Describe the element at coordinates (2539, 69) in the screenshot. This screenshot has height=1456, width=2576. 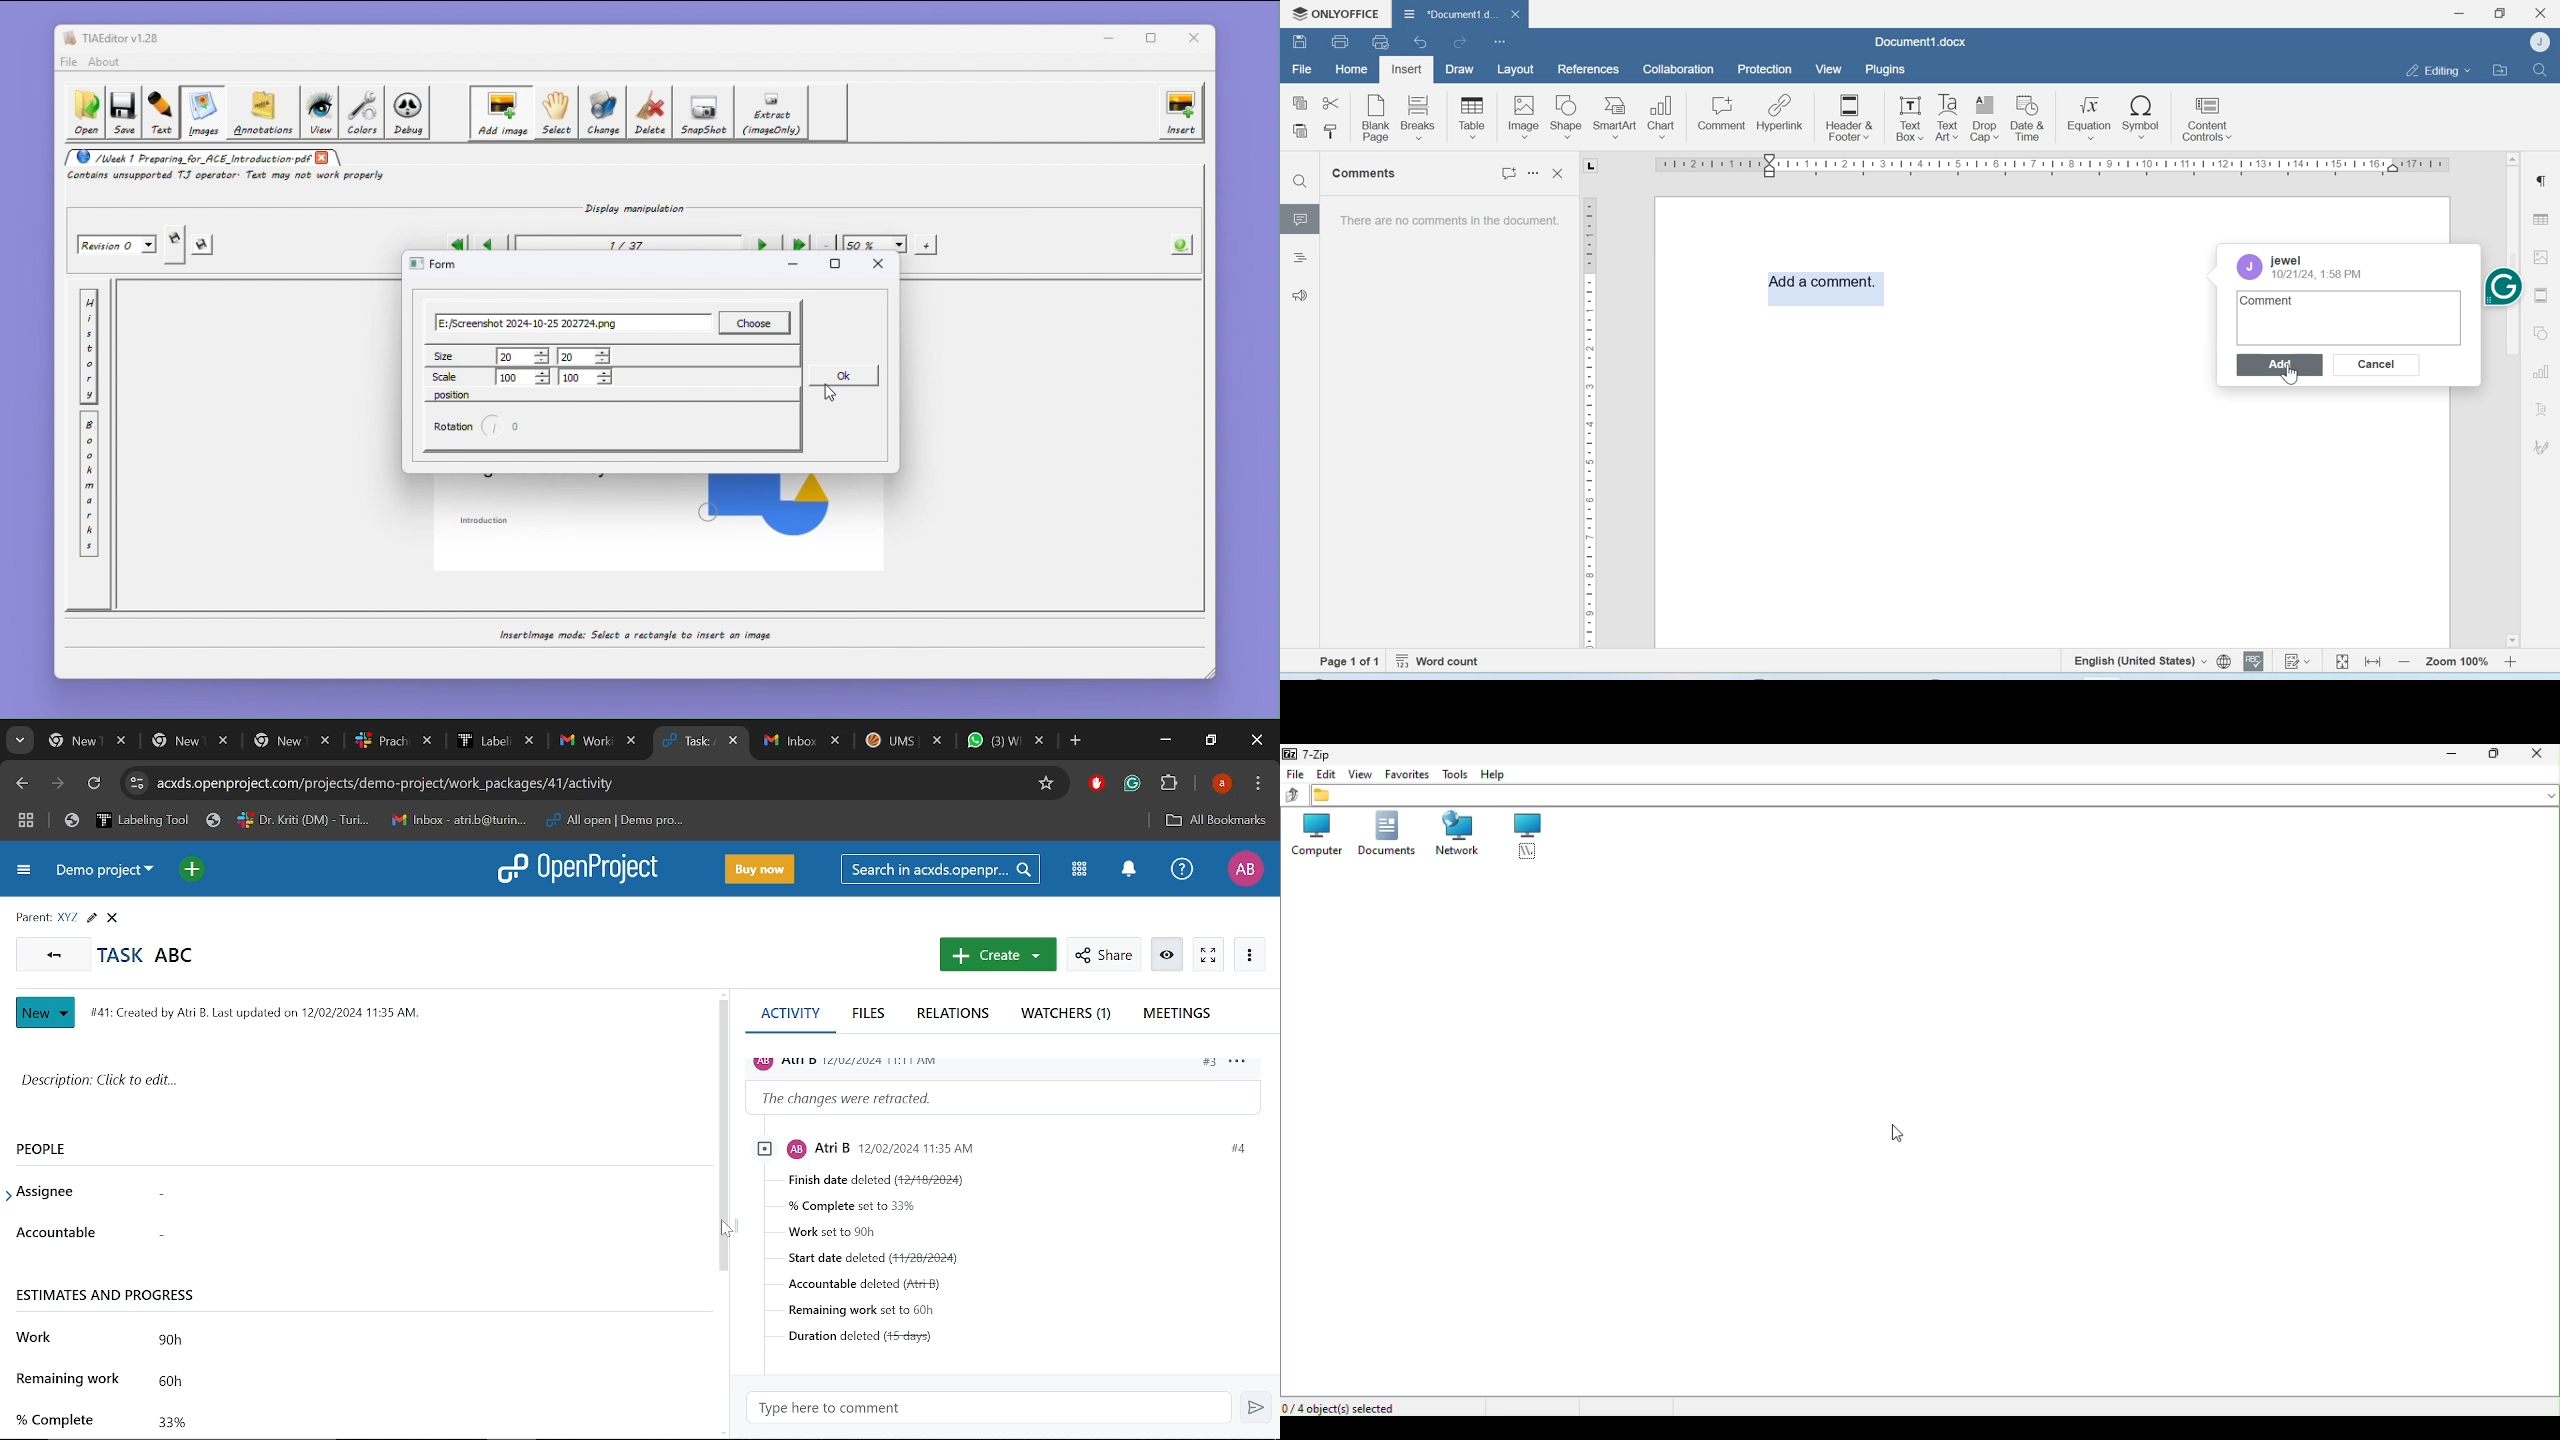
I see `Find` at that location.